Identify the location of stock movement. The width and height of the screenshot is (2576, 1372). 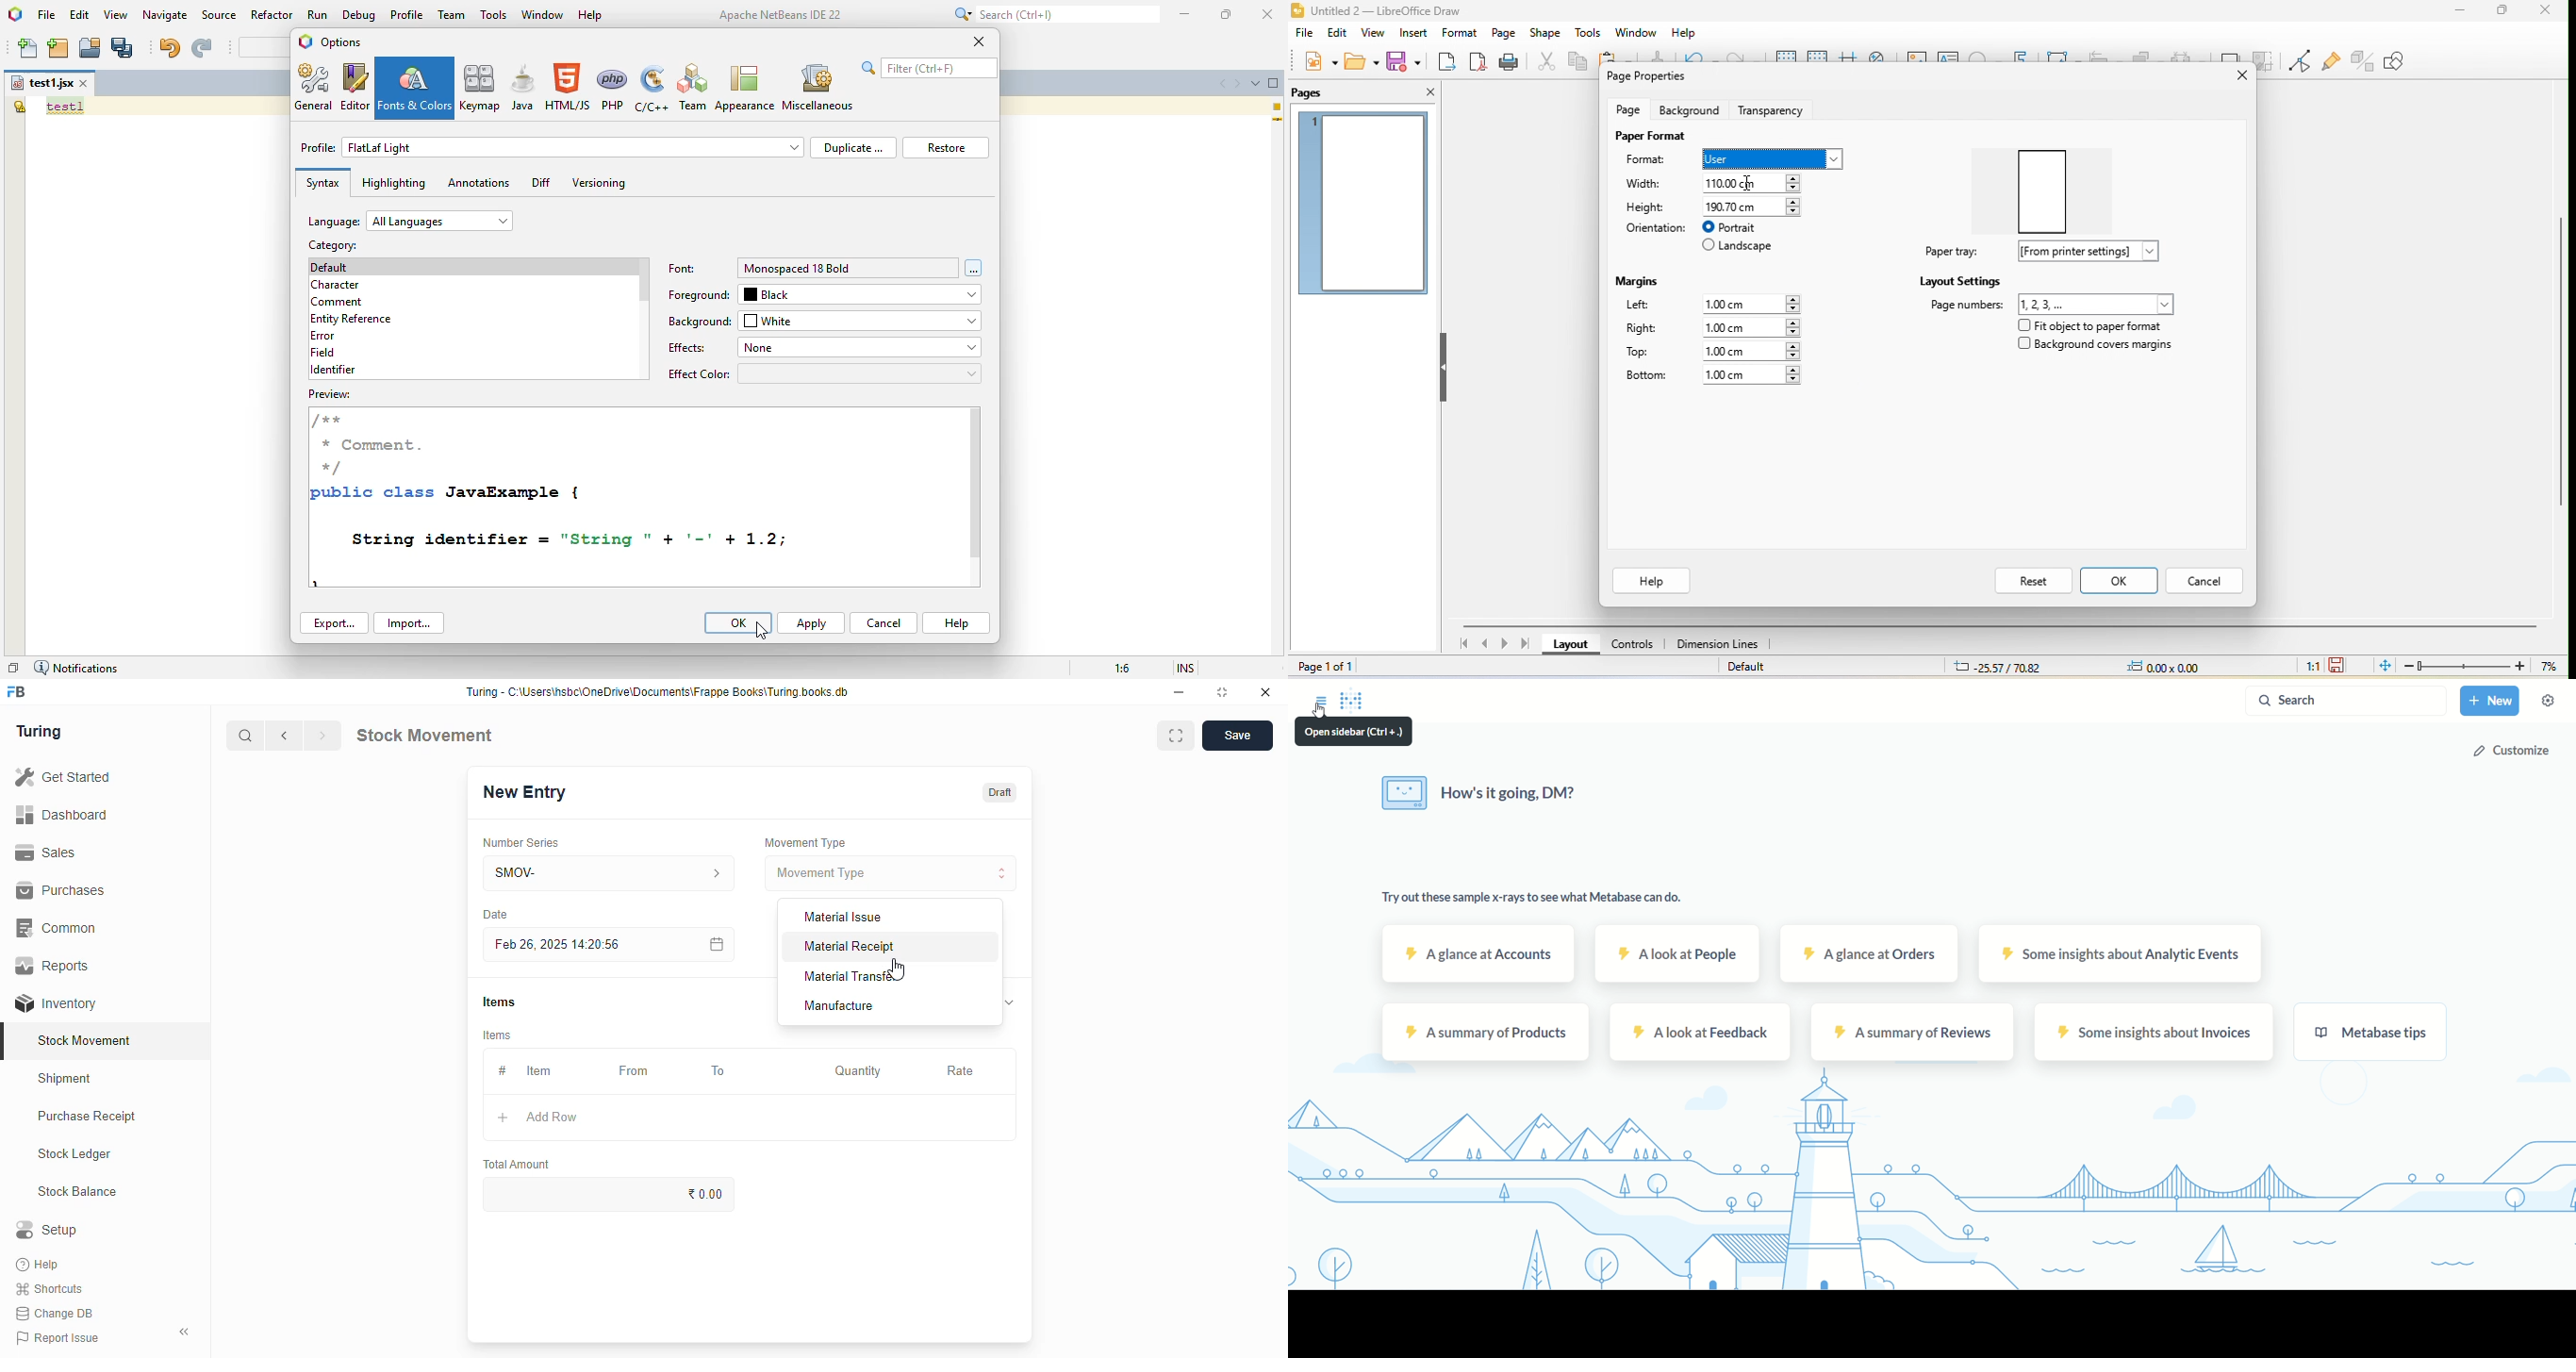
(423, 735).